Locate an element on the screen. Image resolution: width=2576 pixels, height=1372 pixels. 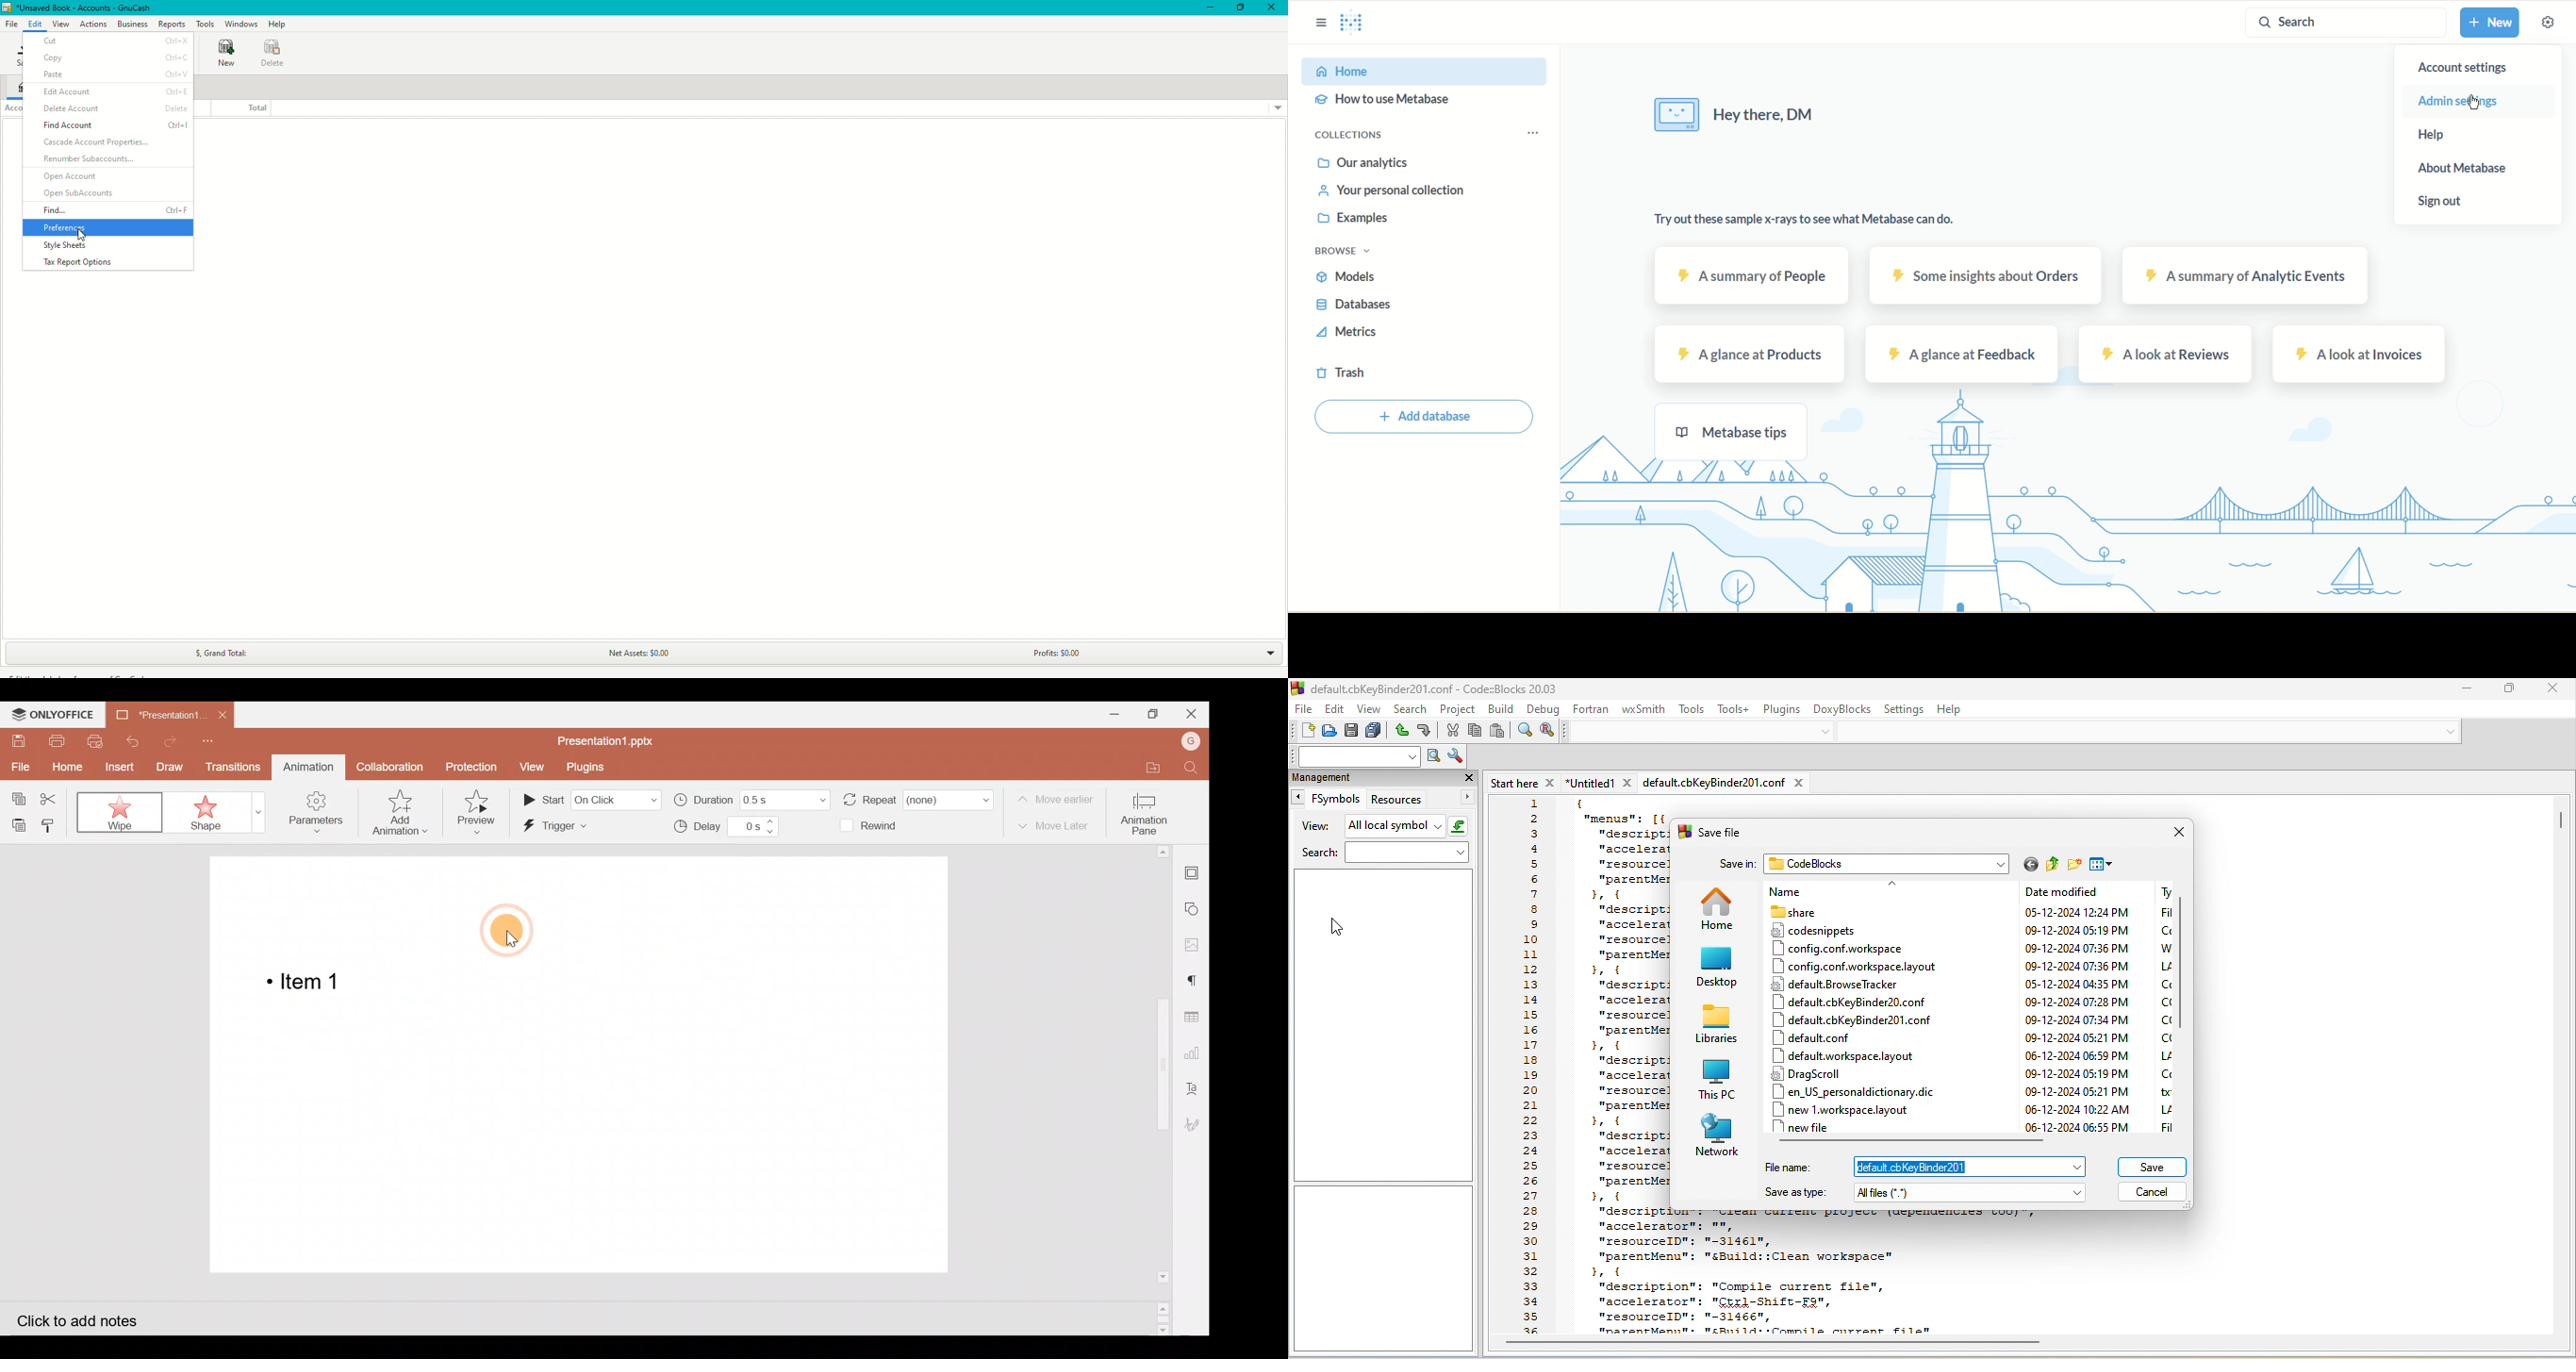
Add database is located at coordinates (1419, 418).